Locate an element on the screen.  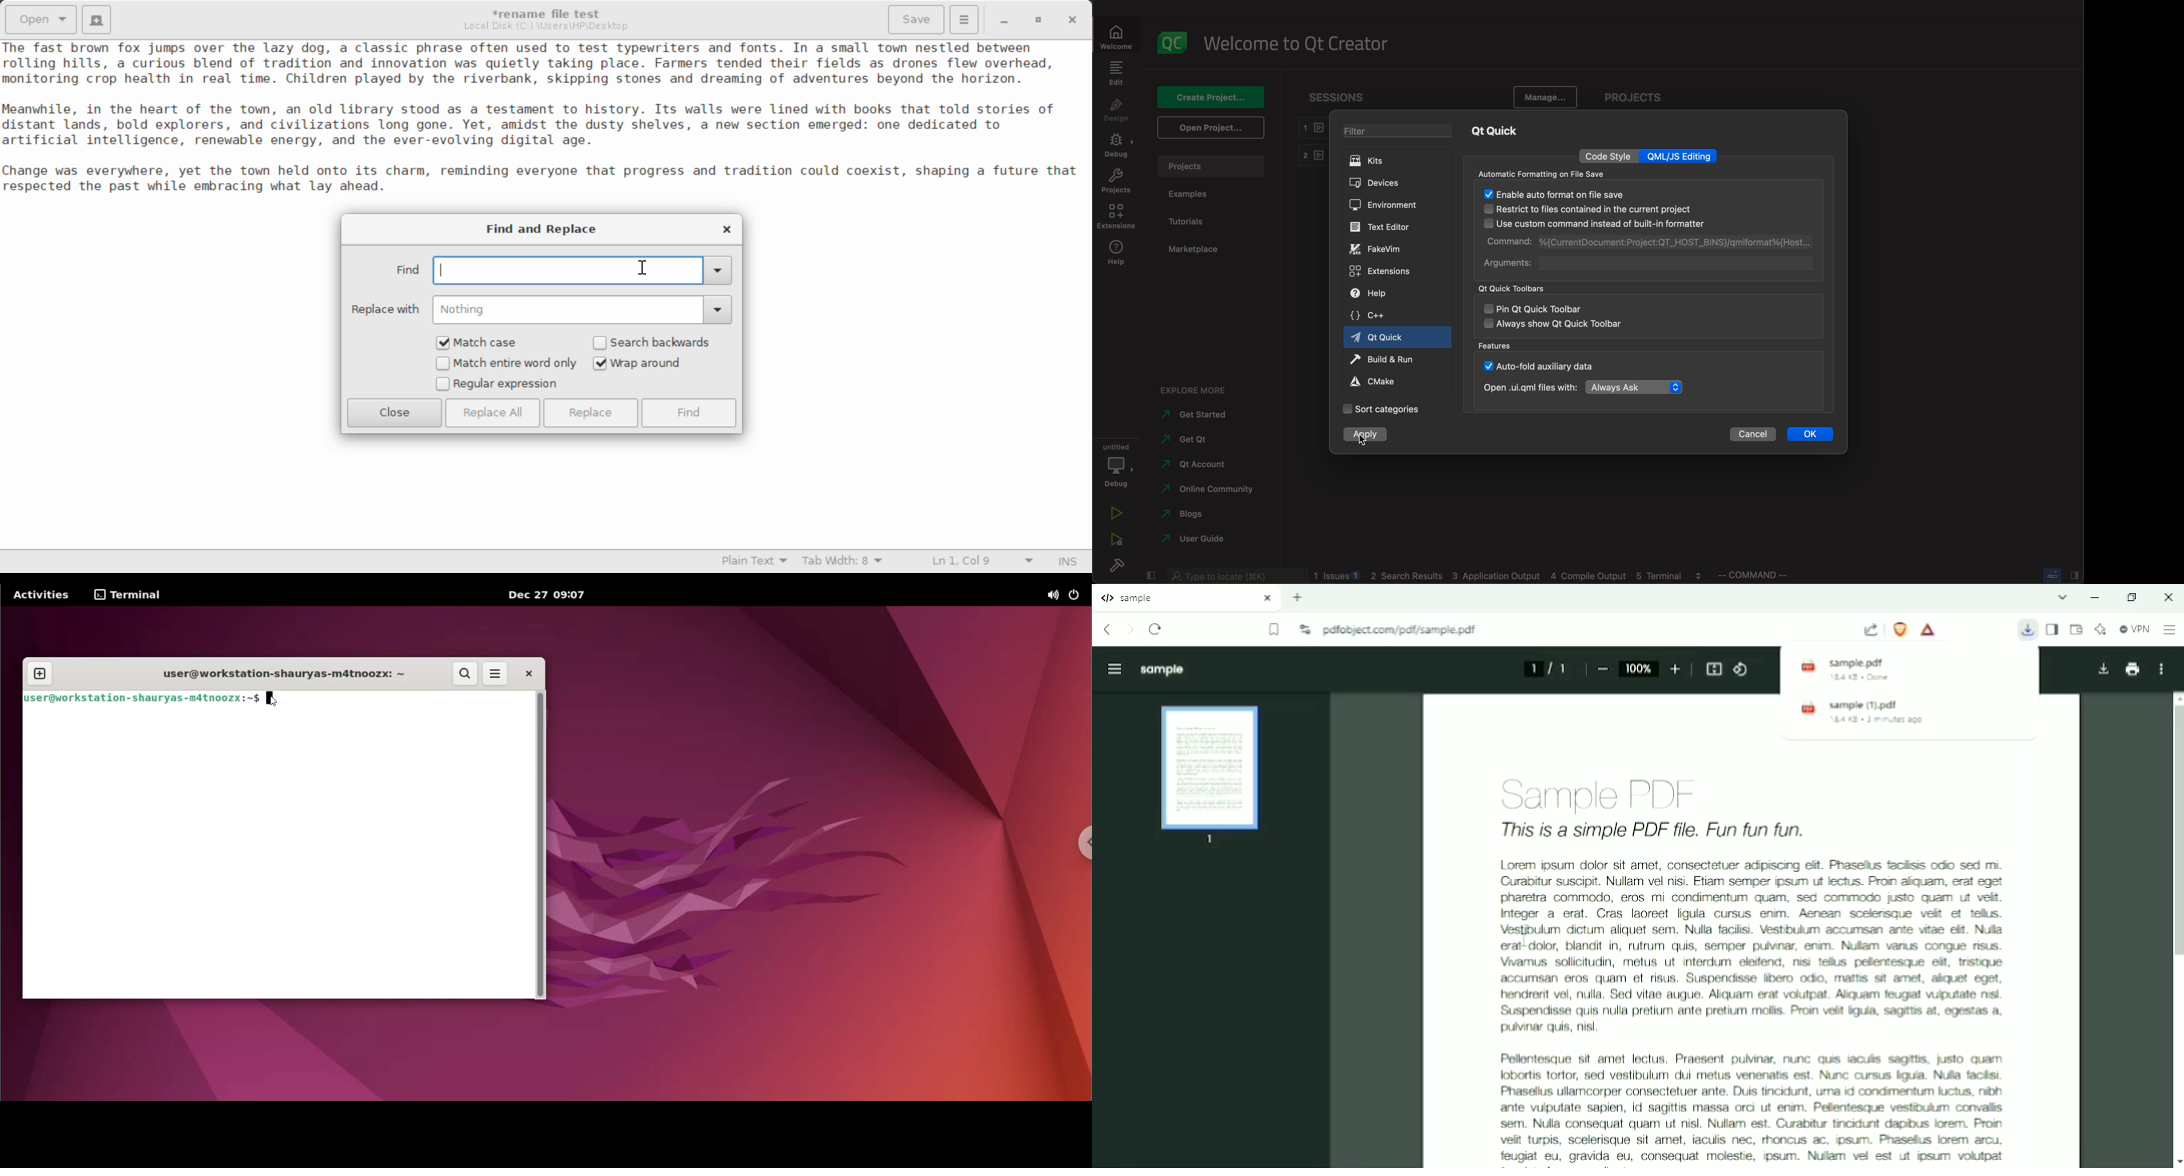
account is located at coordinates (1195, 464).